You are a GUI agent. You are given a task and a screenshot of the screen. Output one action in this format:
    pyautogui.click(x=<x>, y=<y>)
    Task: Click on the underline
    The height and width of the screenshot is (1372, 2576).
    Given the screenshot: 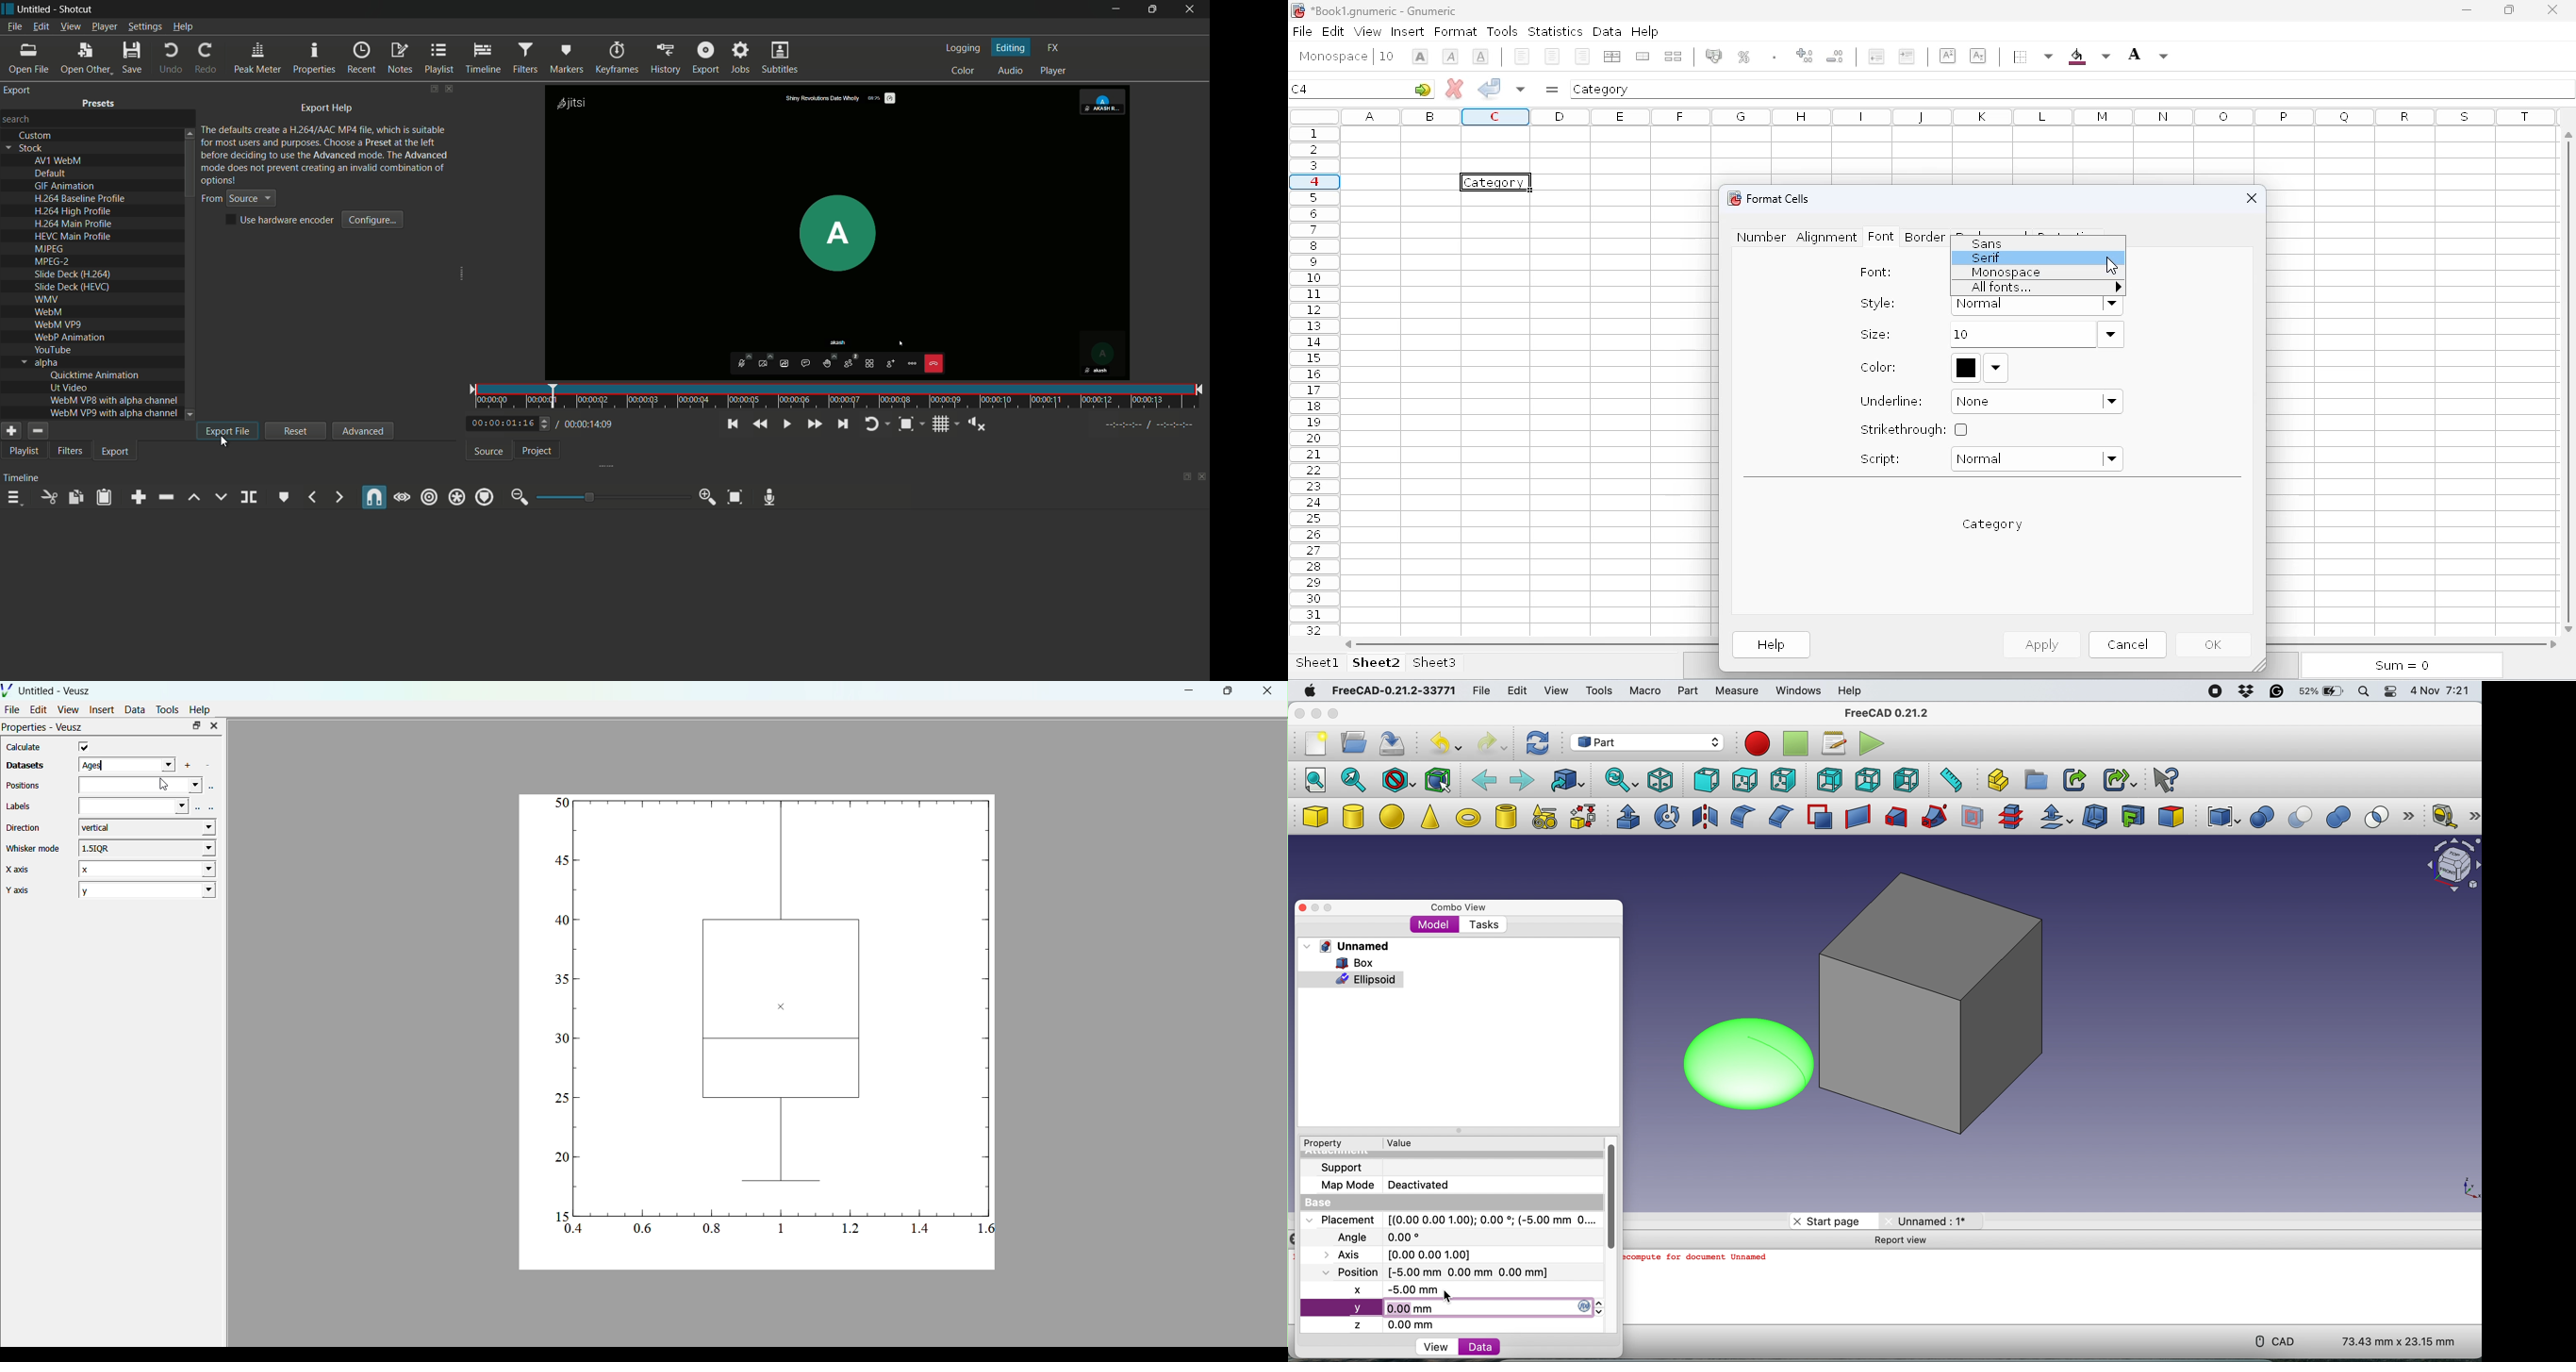 What is the action you would take?
    pyautogui.click(x=1480, y=56)
    